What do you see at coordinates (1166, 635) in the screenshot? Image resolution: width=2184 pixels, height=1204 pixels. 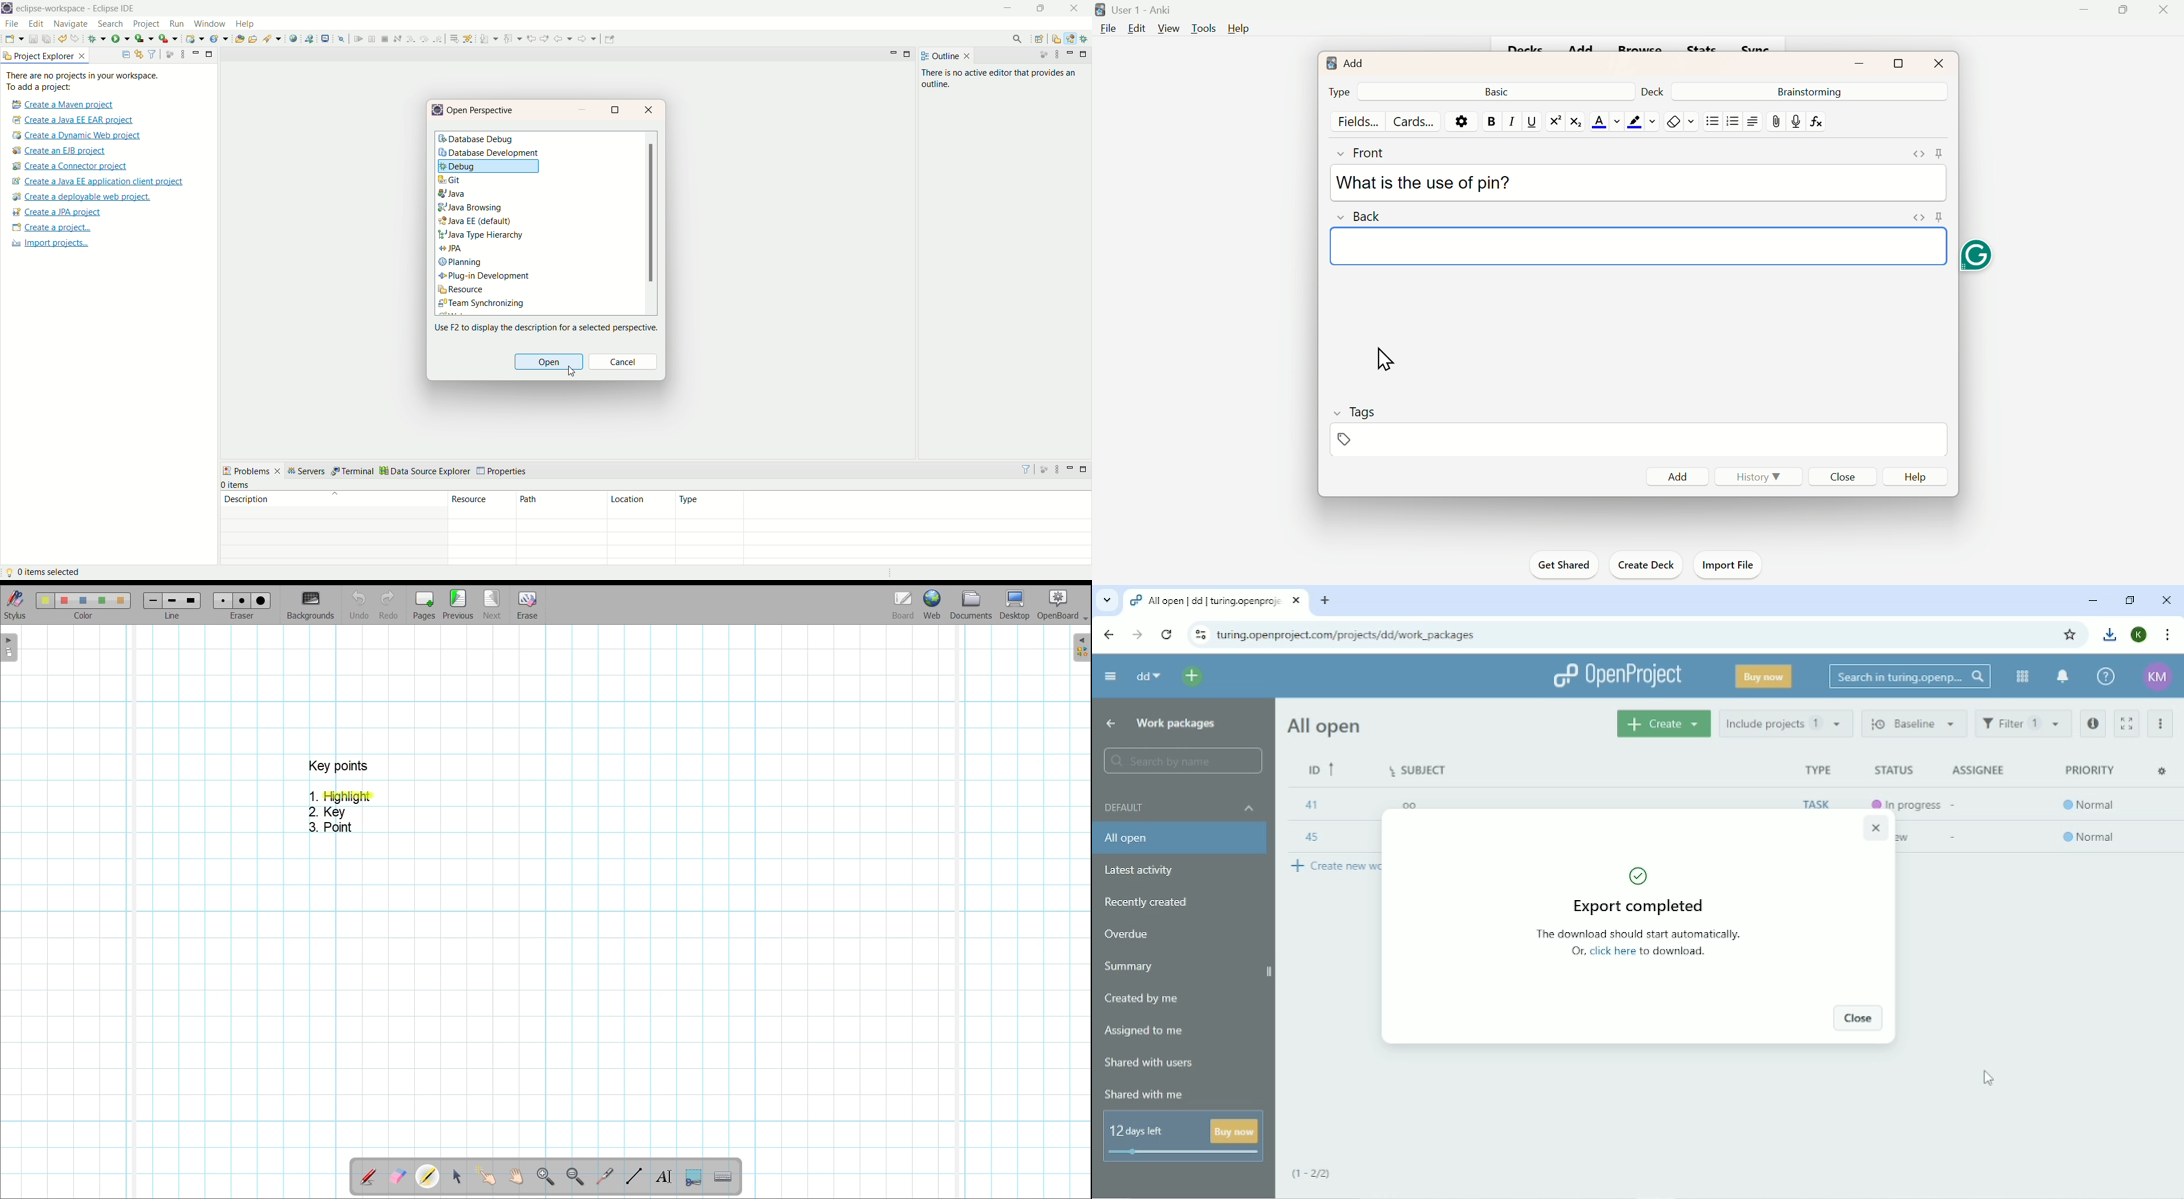 I see `Reload this page ` at bounding box center [1166, 635].